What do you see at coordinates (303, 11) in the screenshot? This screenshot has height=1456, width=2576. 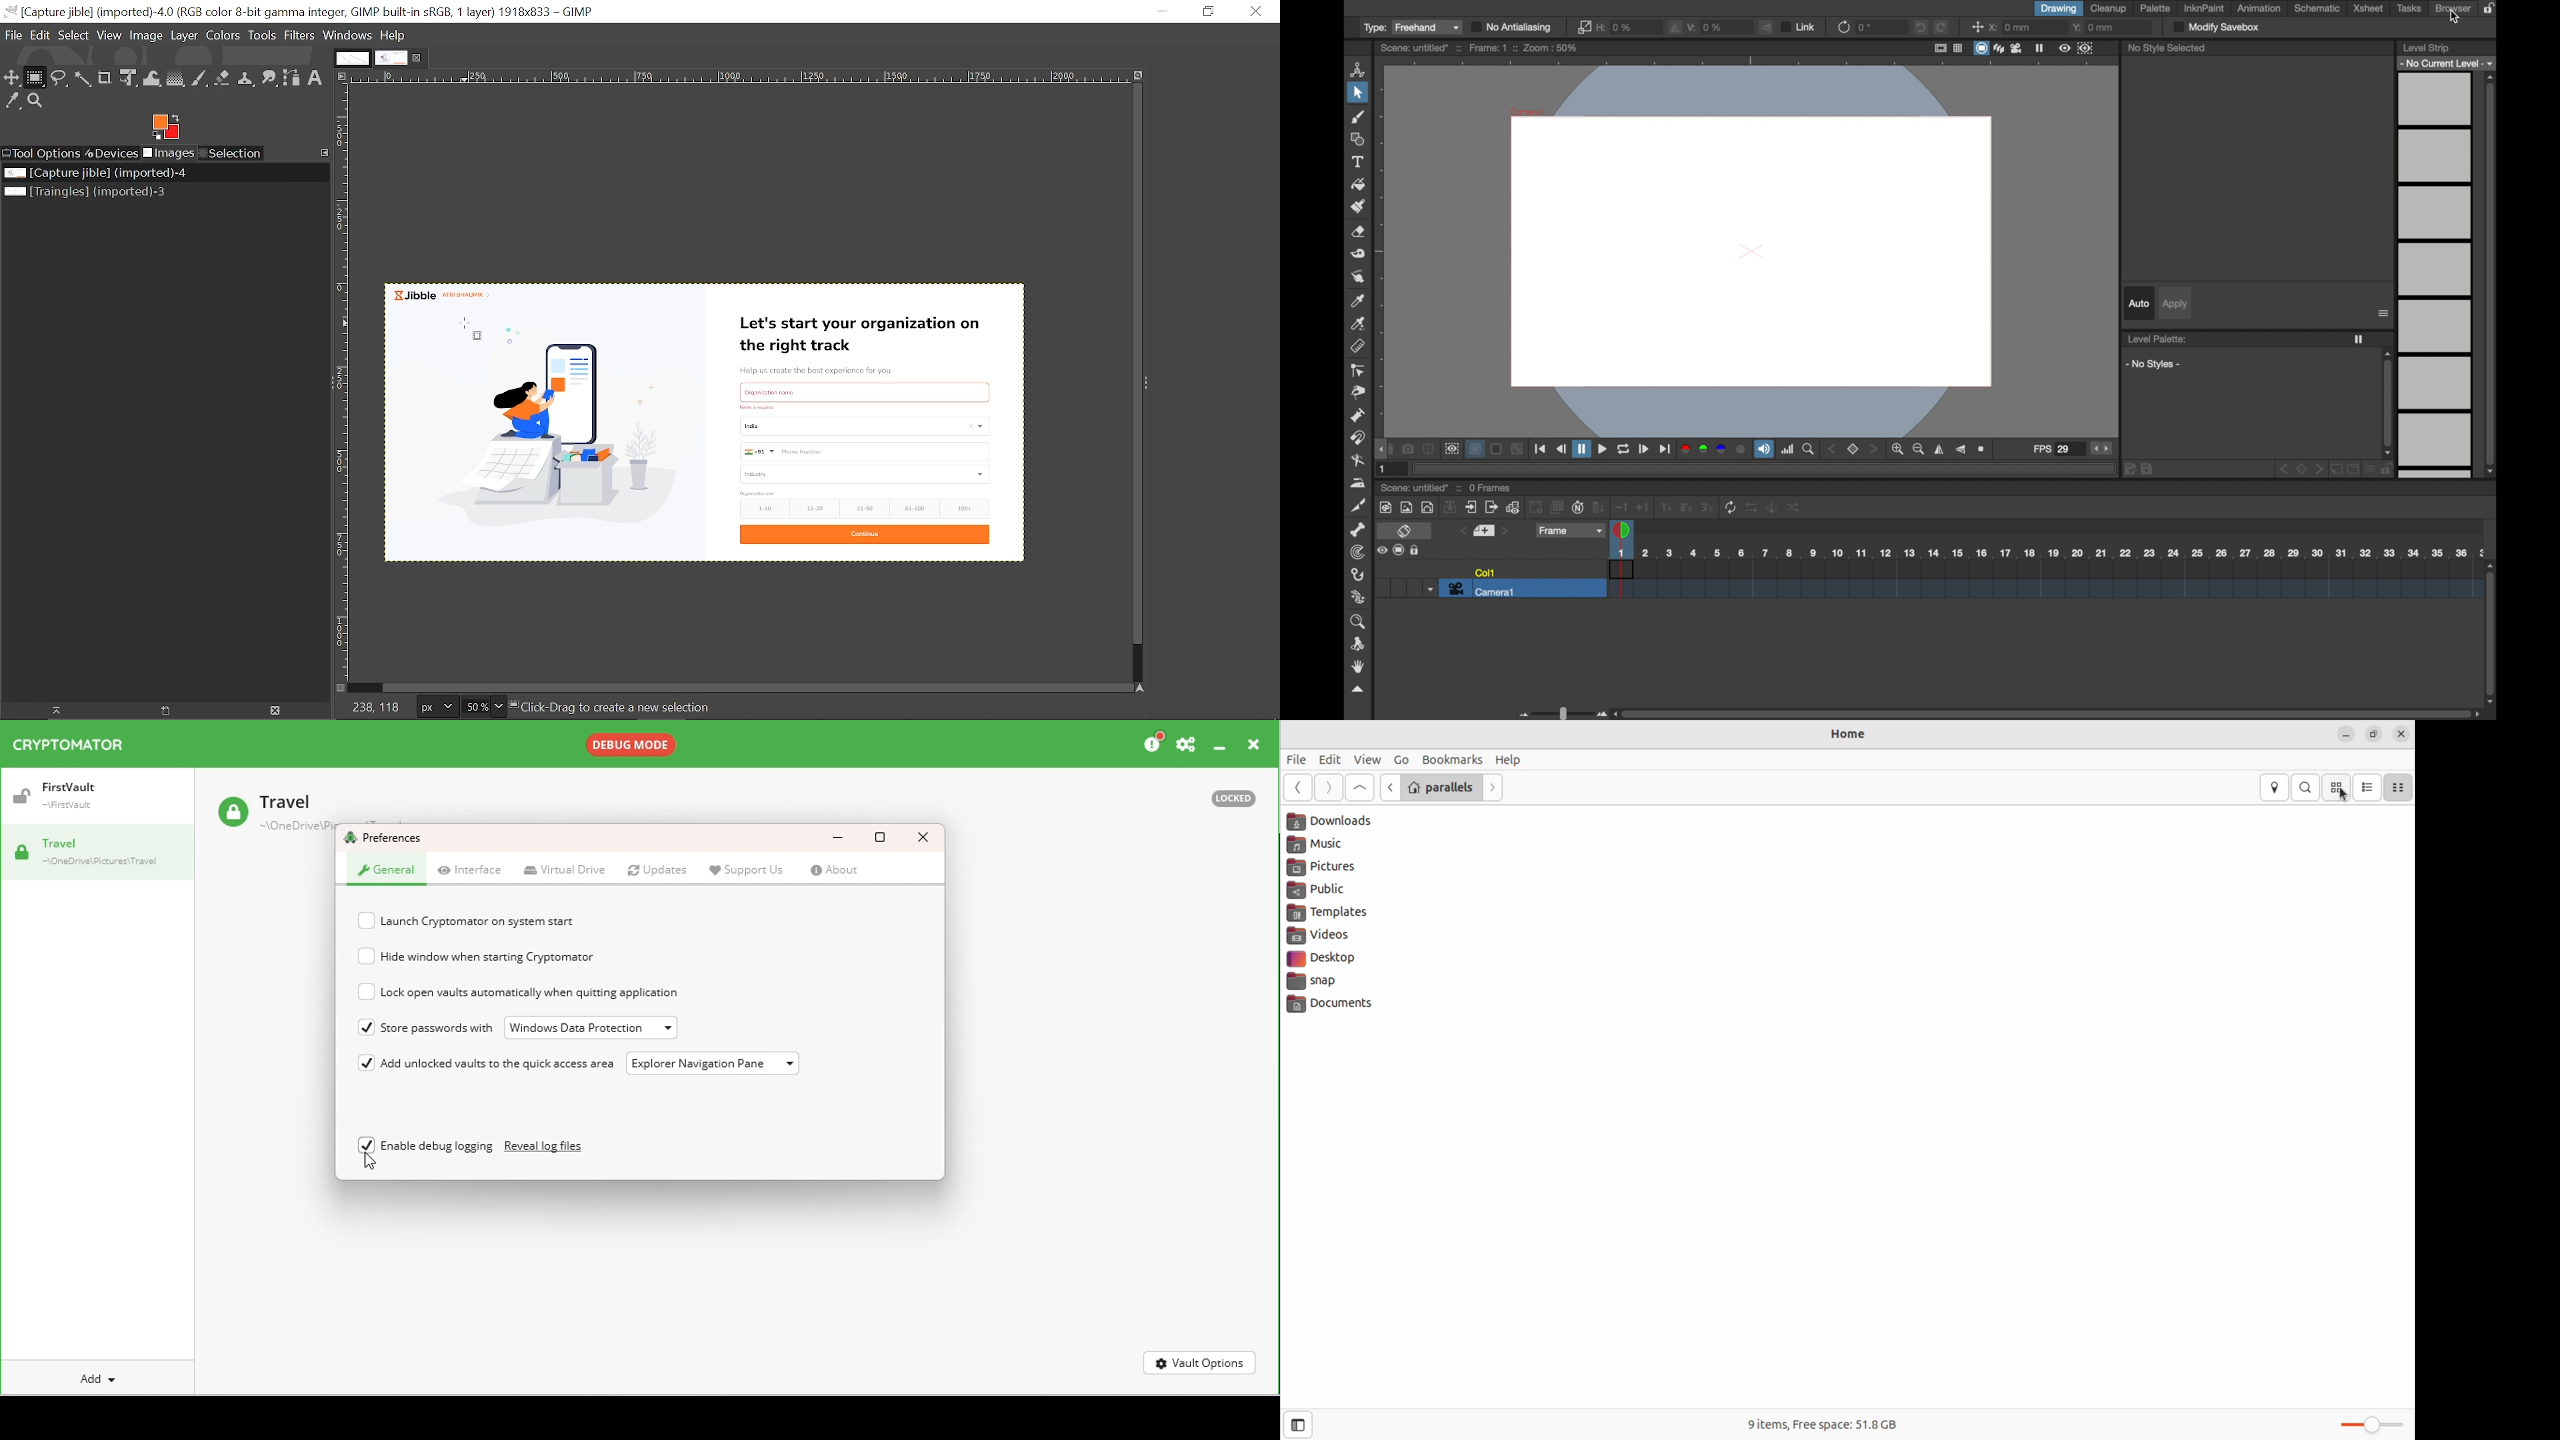 I see `Current window` at bounding box center [303, 11].